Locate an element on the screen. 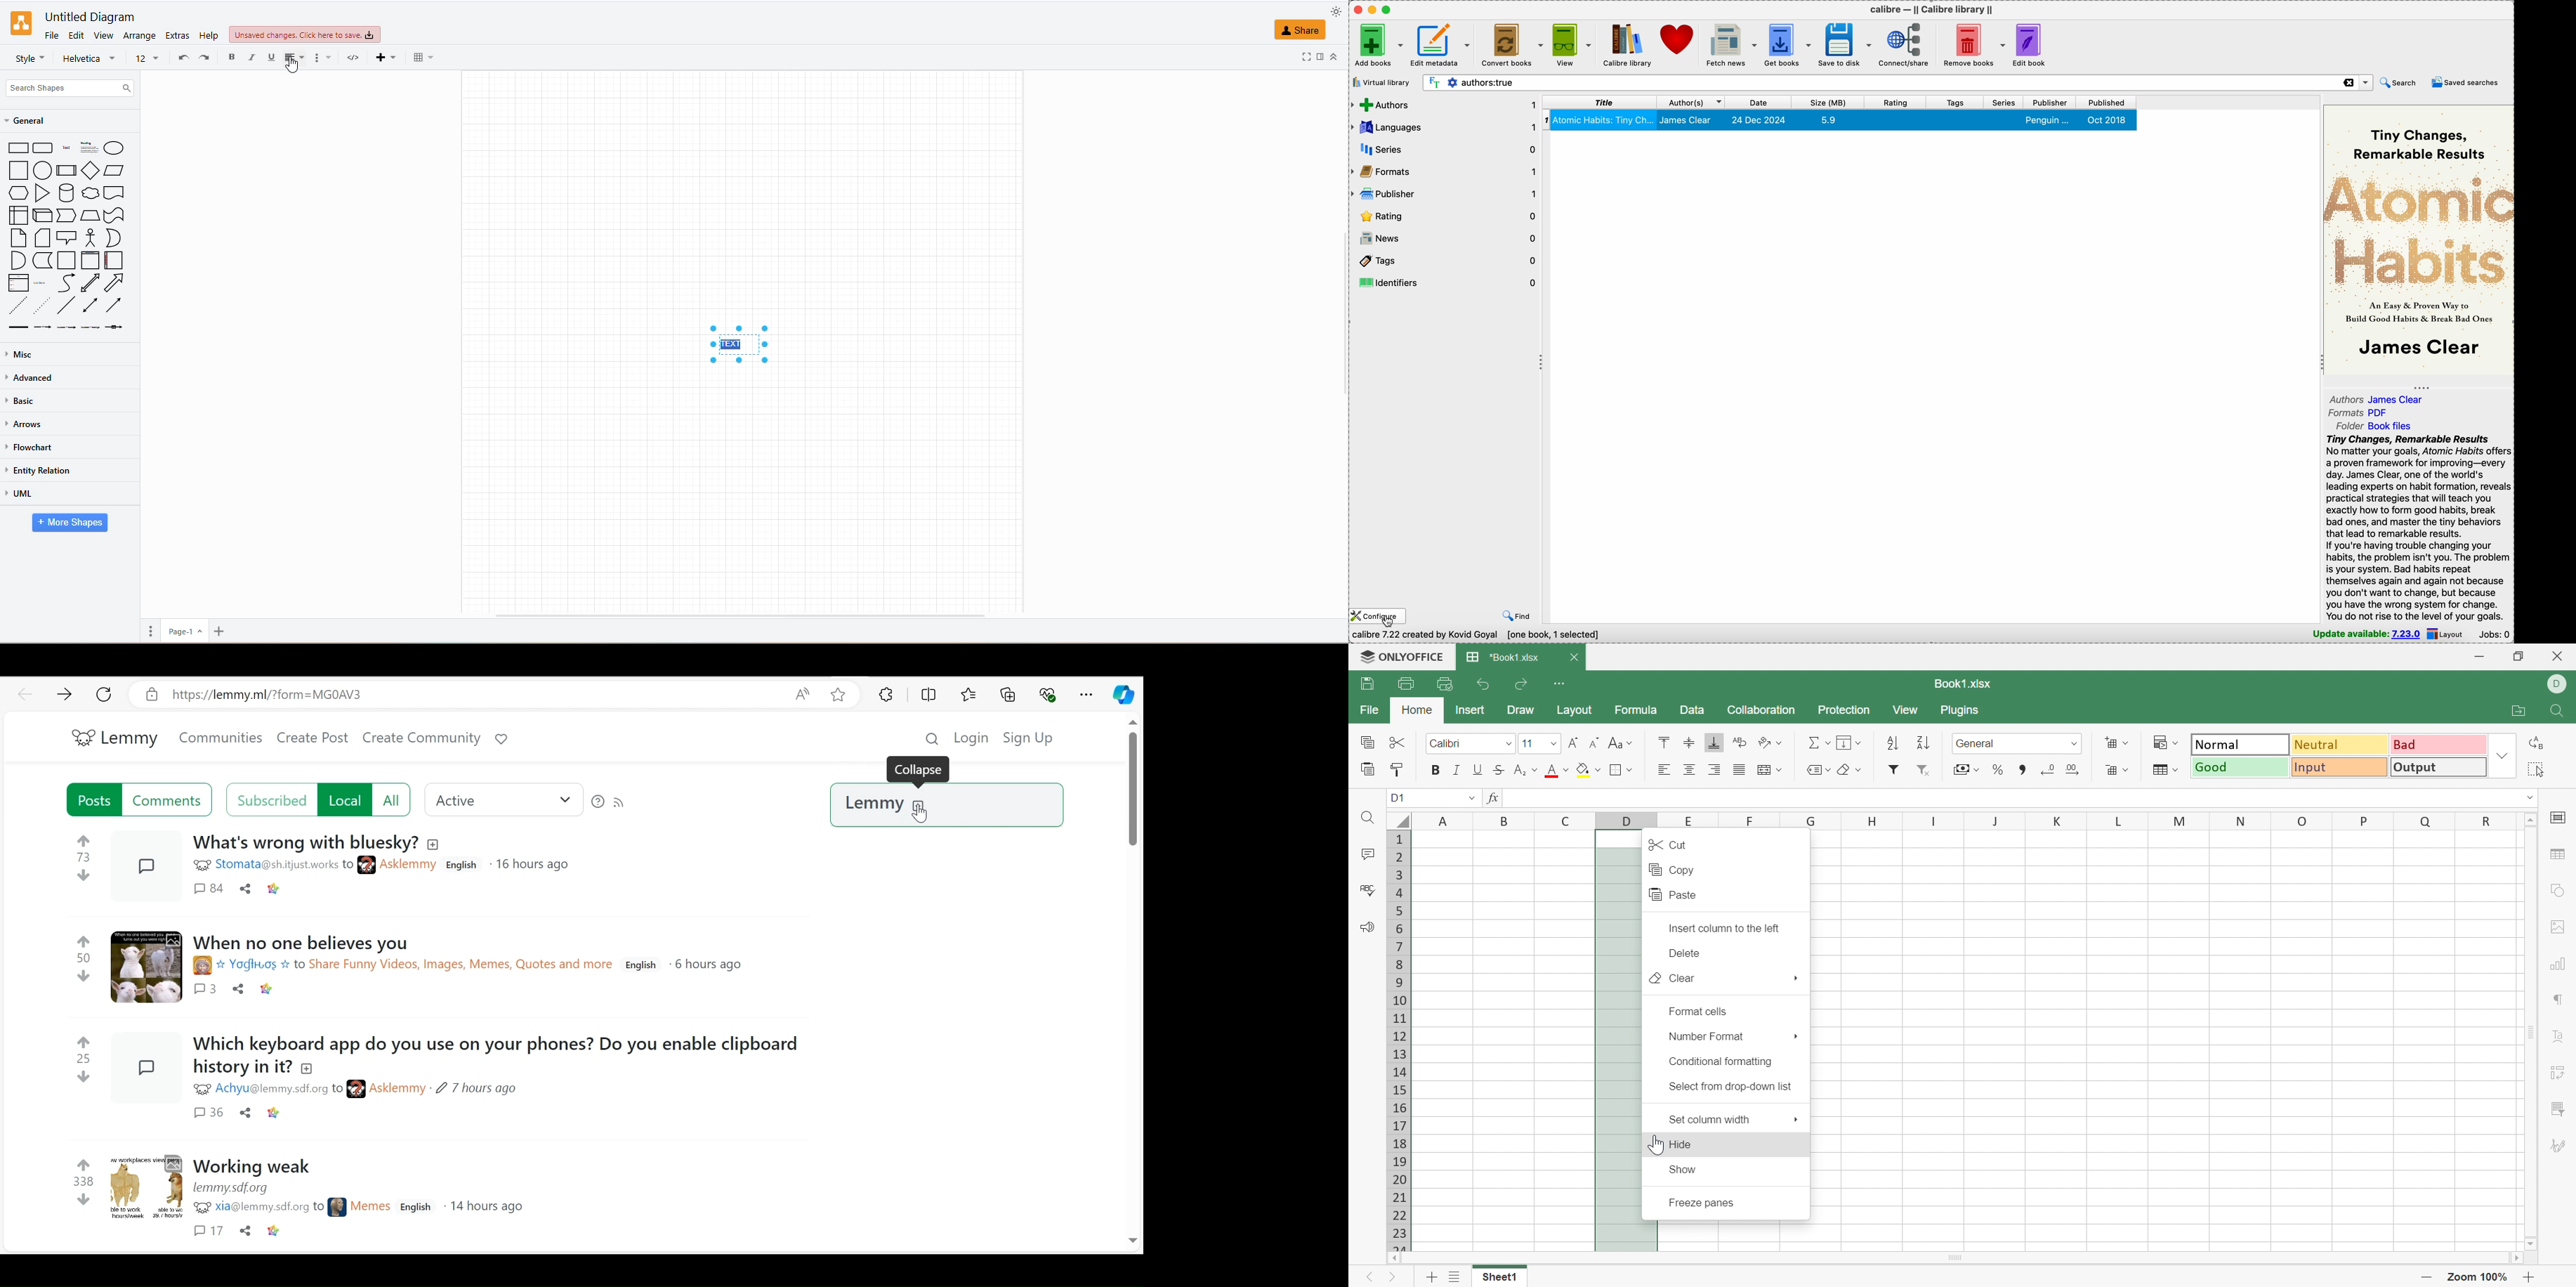 This screenshot has height=1288, width=2576.  is located at coordinates (209, 1232).